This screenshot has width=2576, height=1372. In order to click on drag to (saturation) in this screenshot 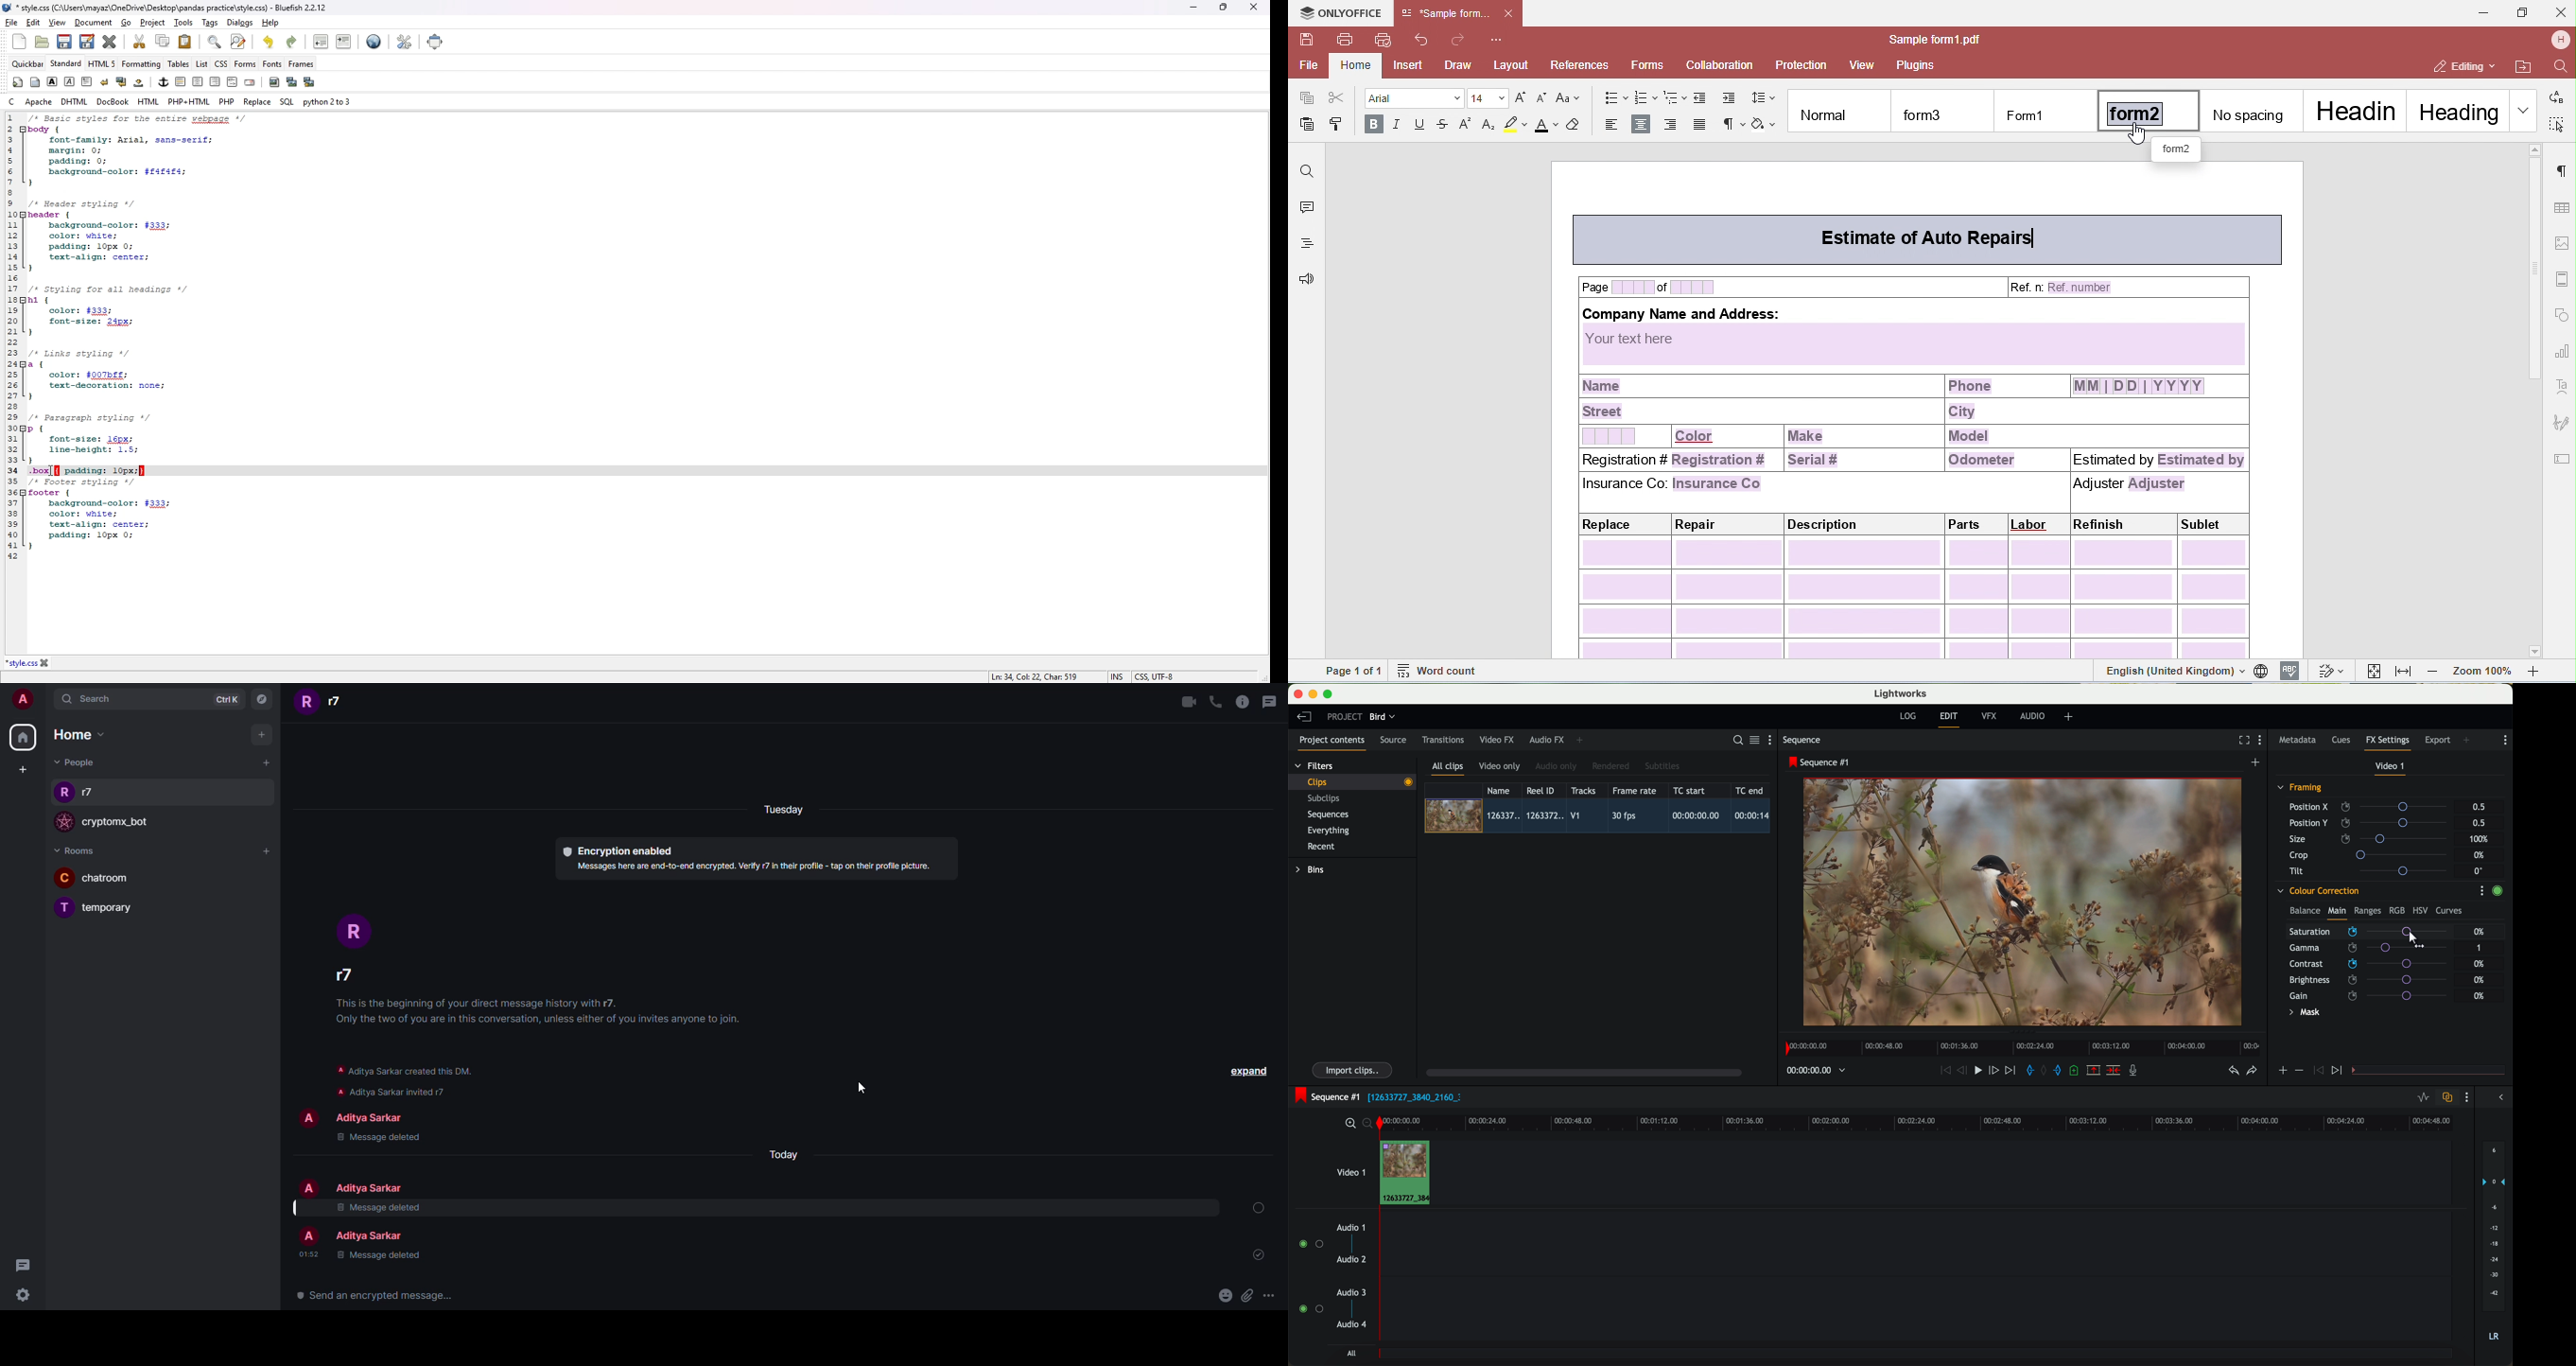, I will do `click(2375, 932)`.